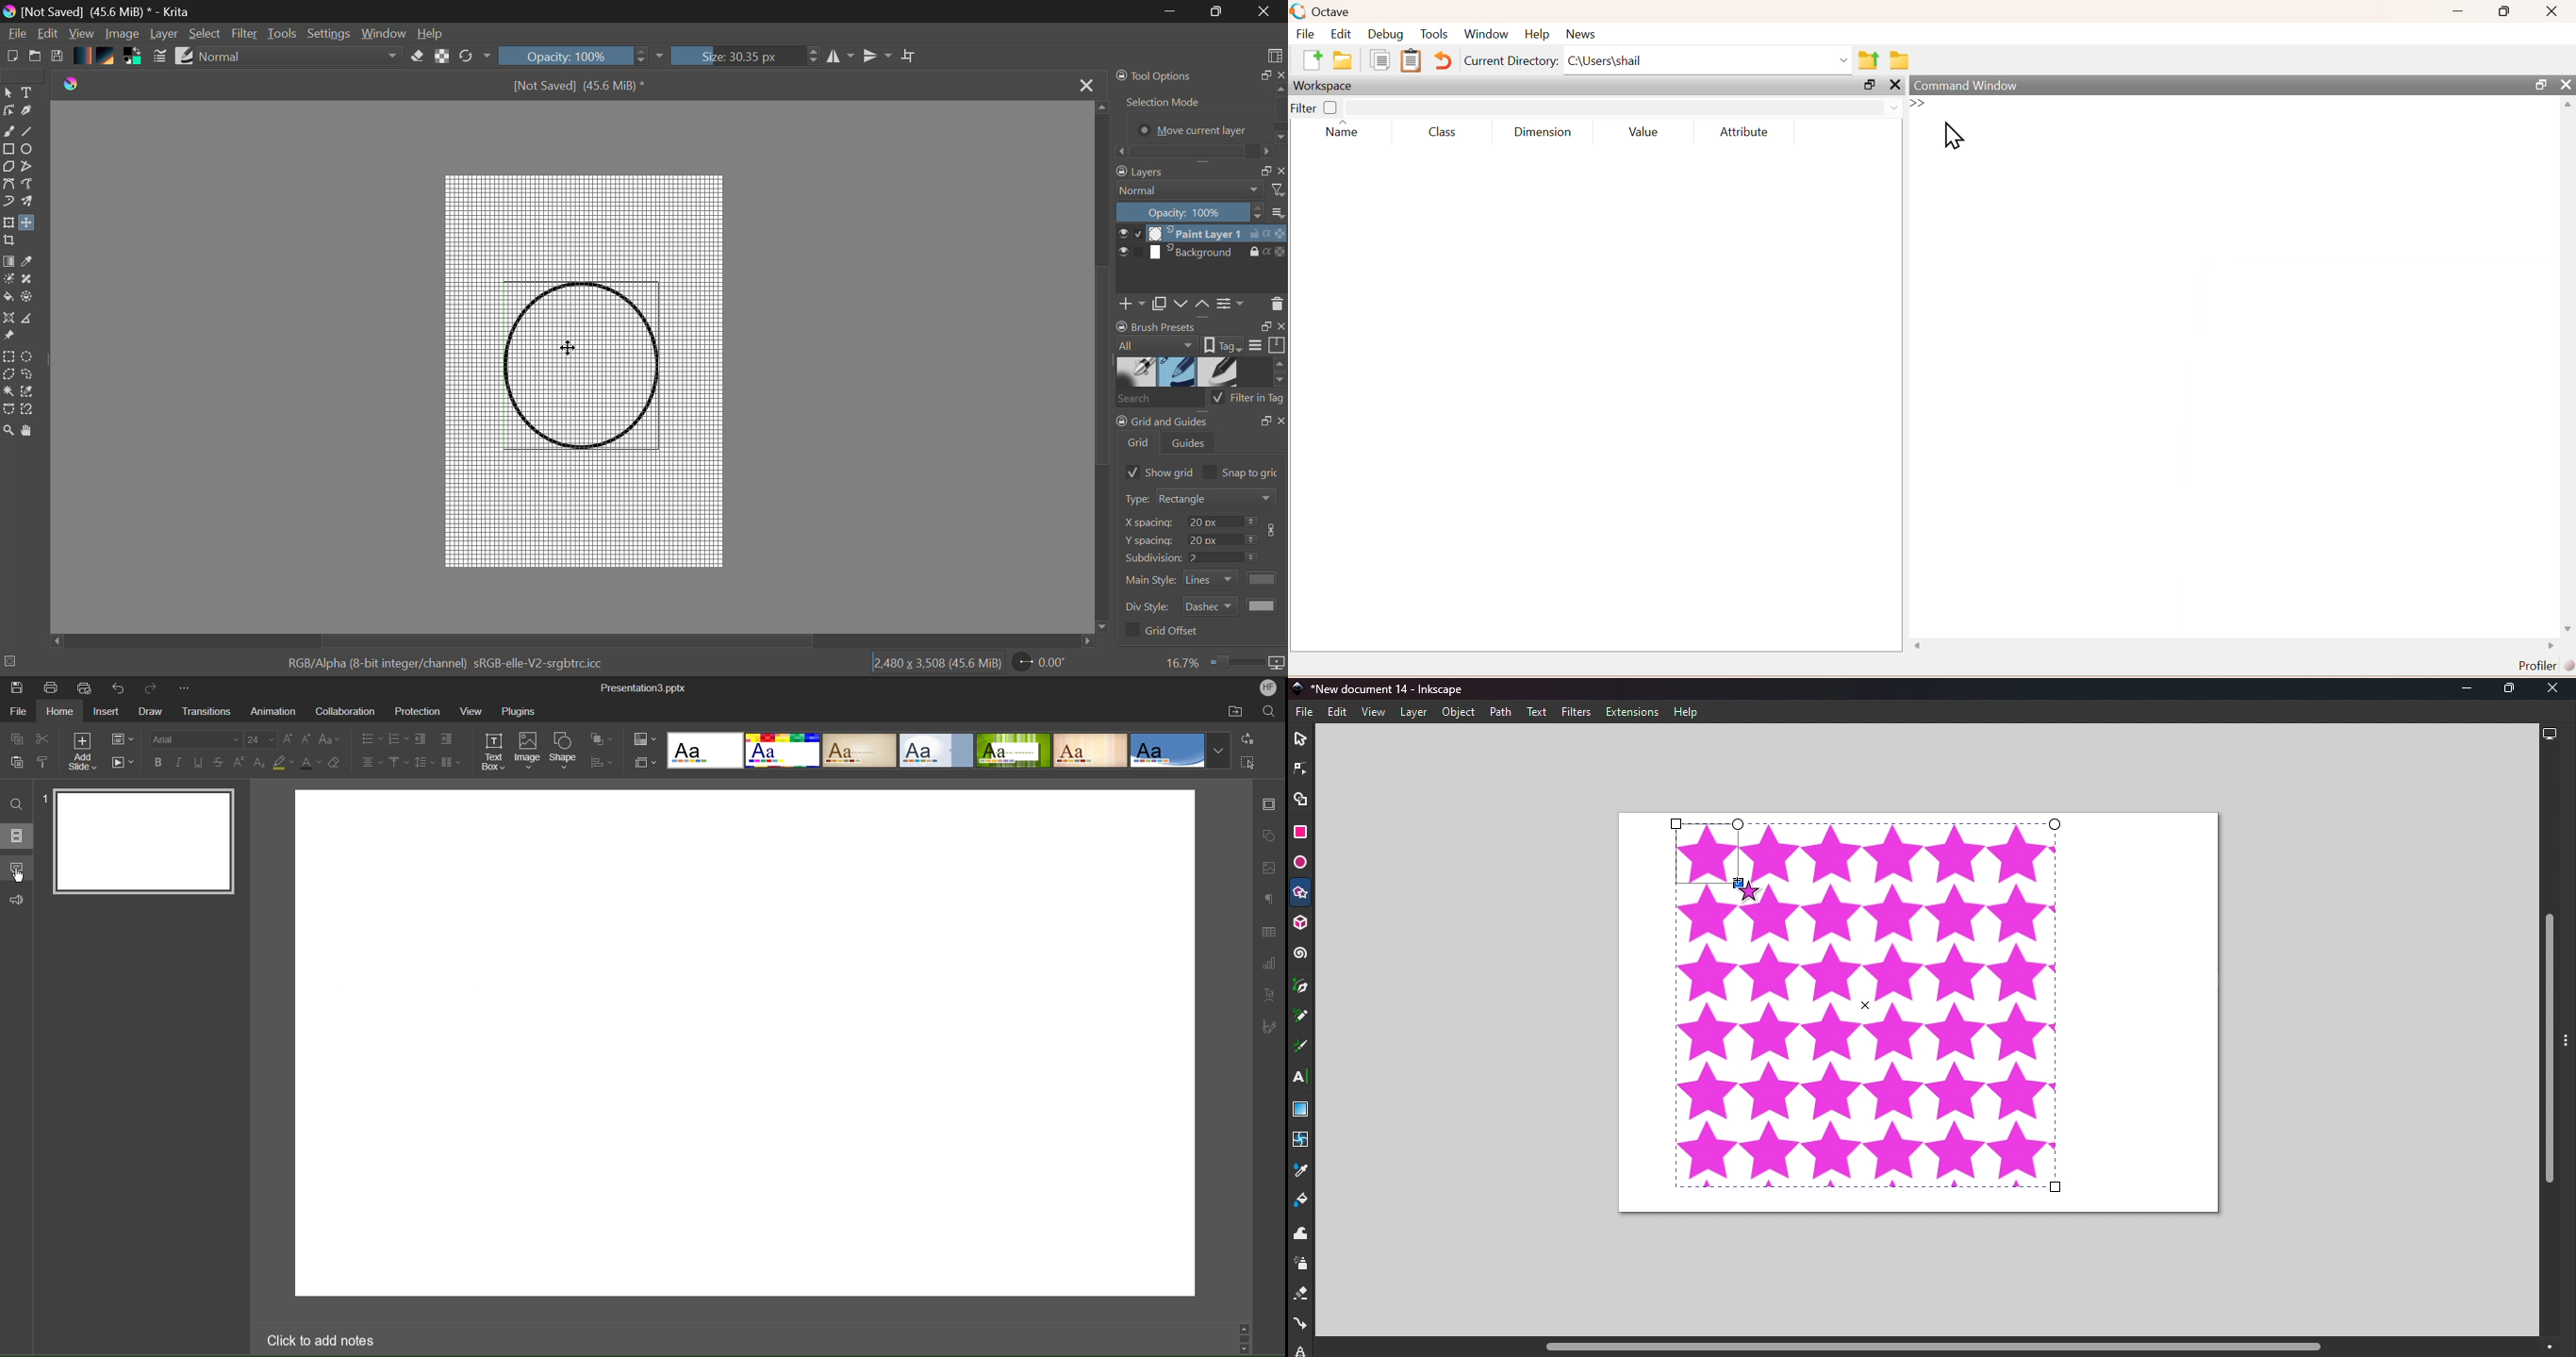 Image resolution: width=2576 pixels, height=1372 pixels. What do you see at coordinates (530, 751) in the screenshot?
I see `Image` at bounding box center [530, 751].